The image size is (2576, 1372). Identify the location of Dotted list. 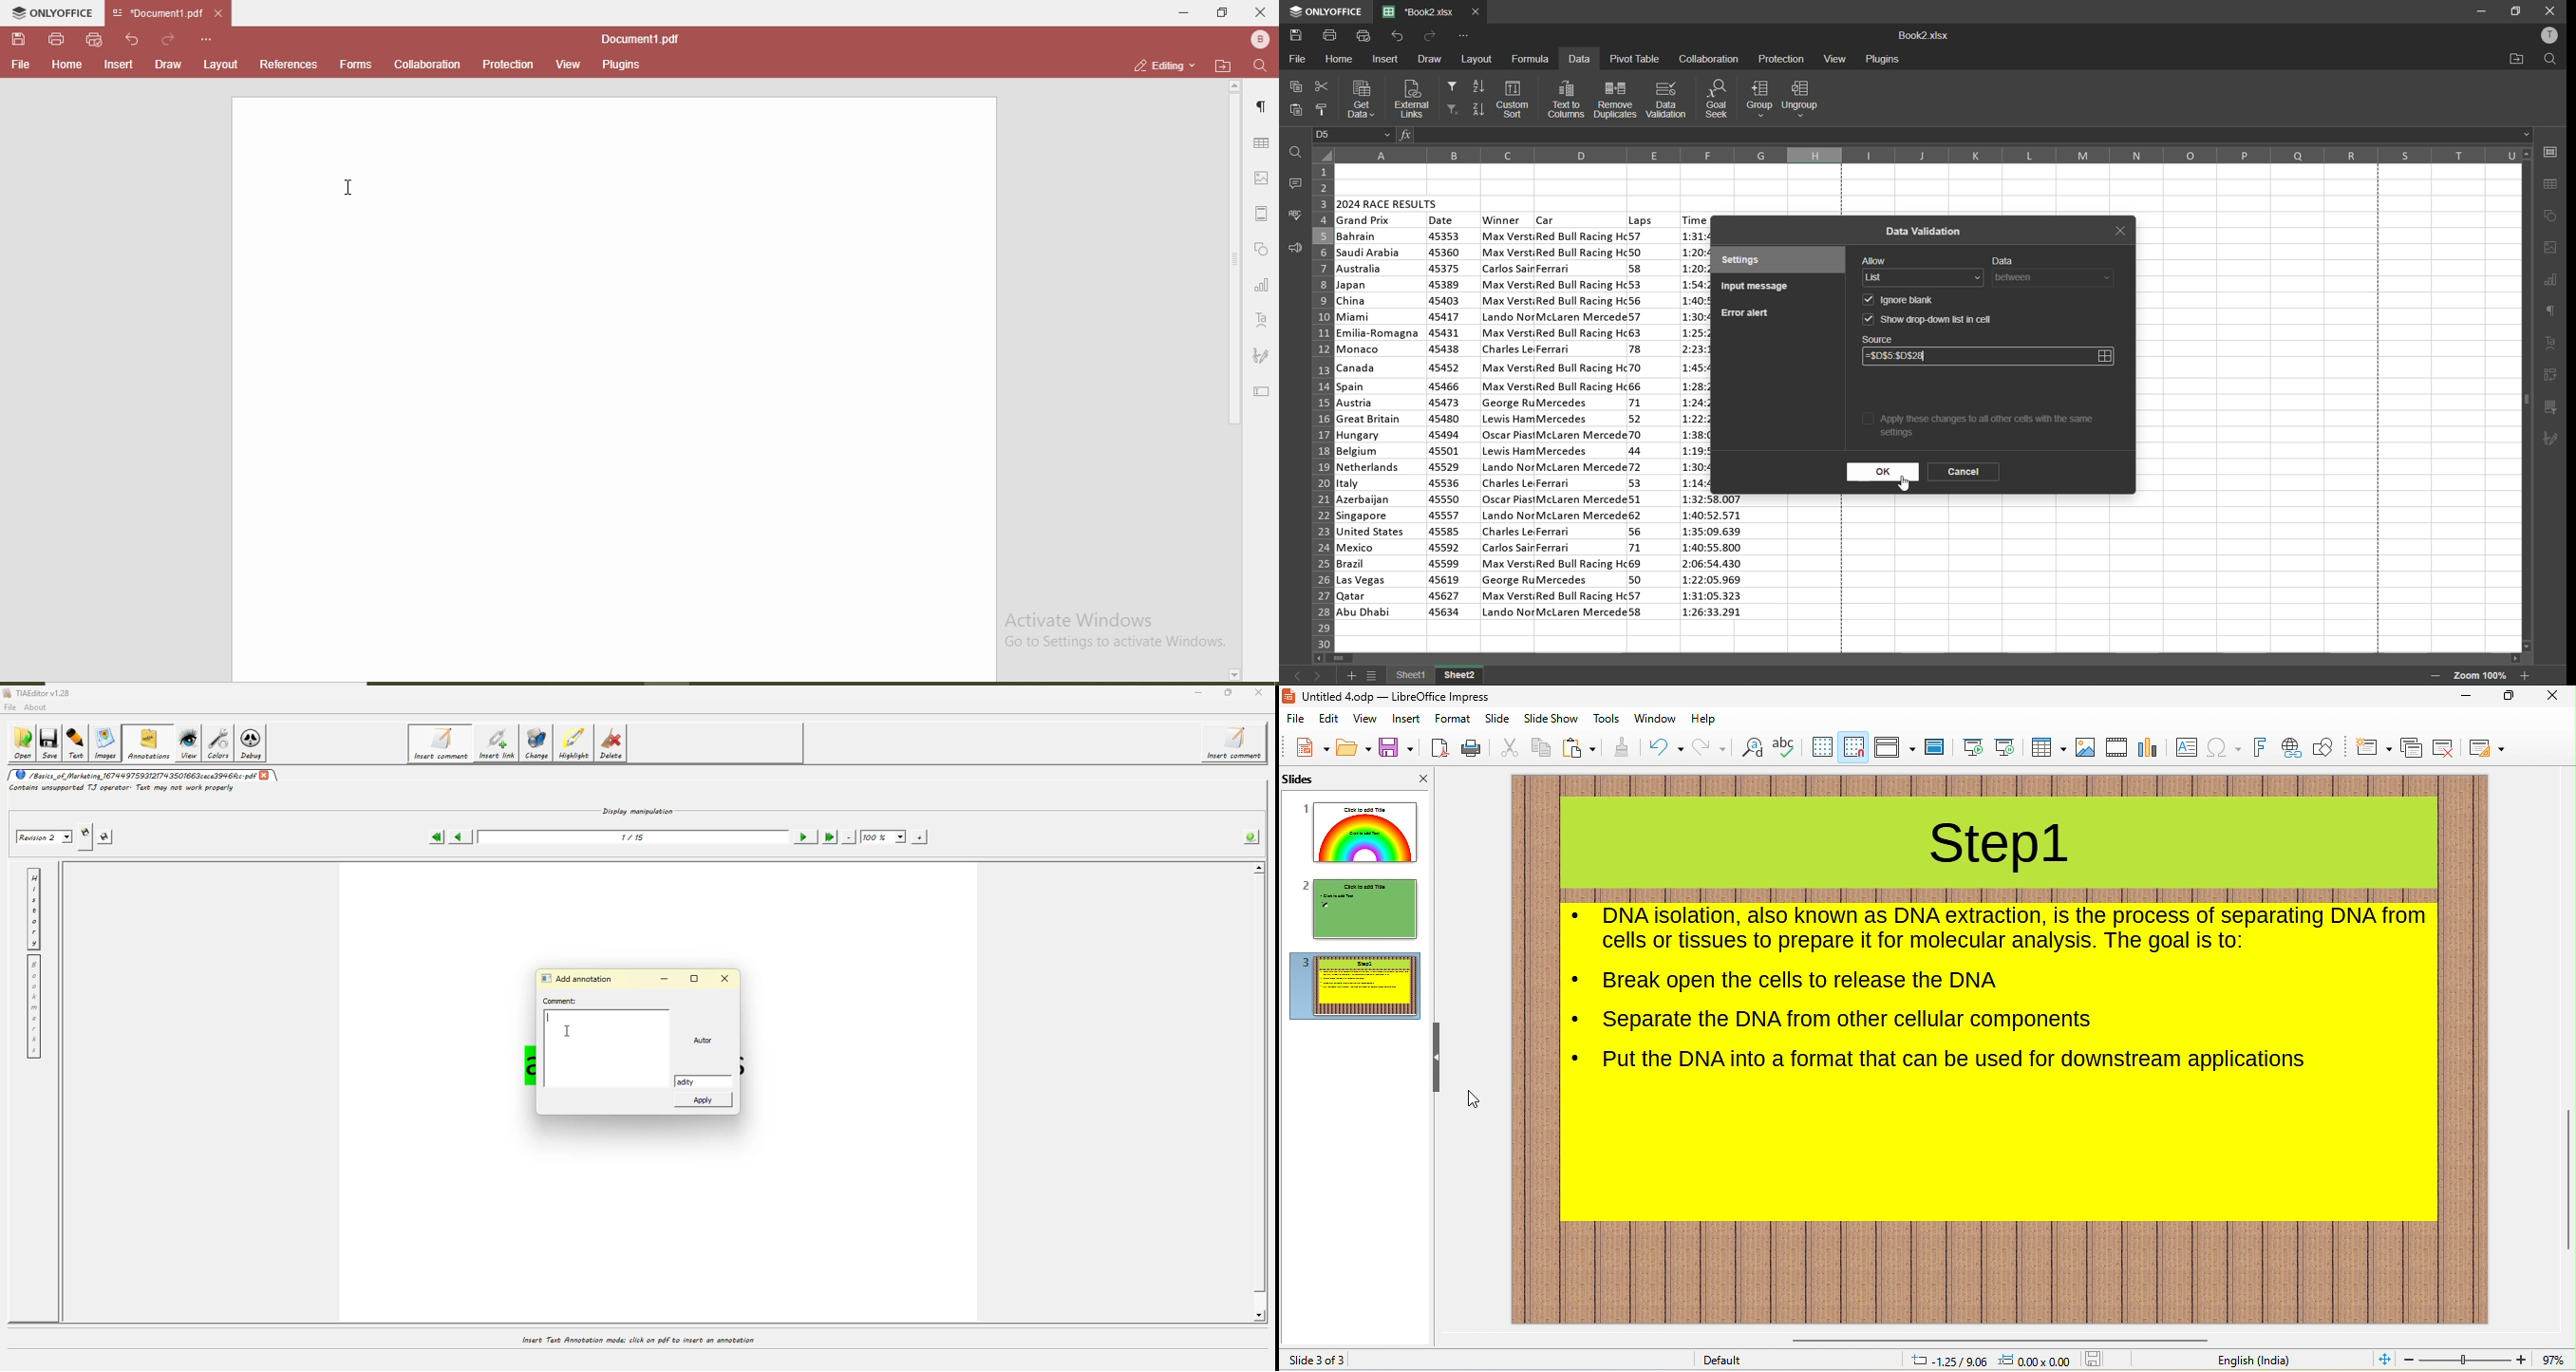
(1576, 1057).